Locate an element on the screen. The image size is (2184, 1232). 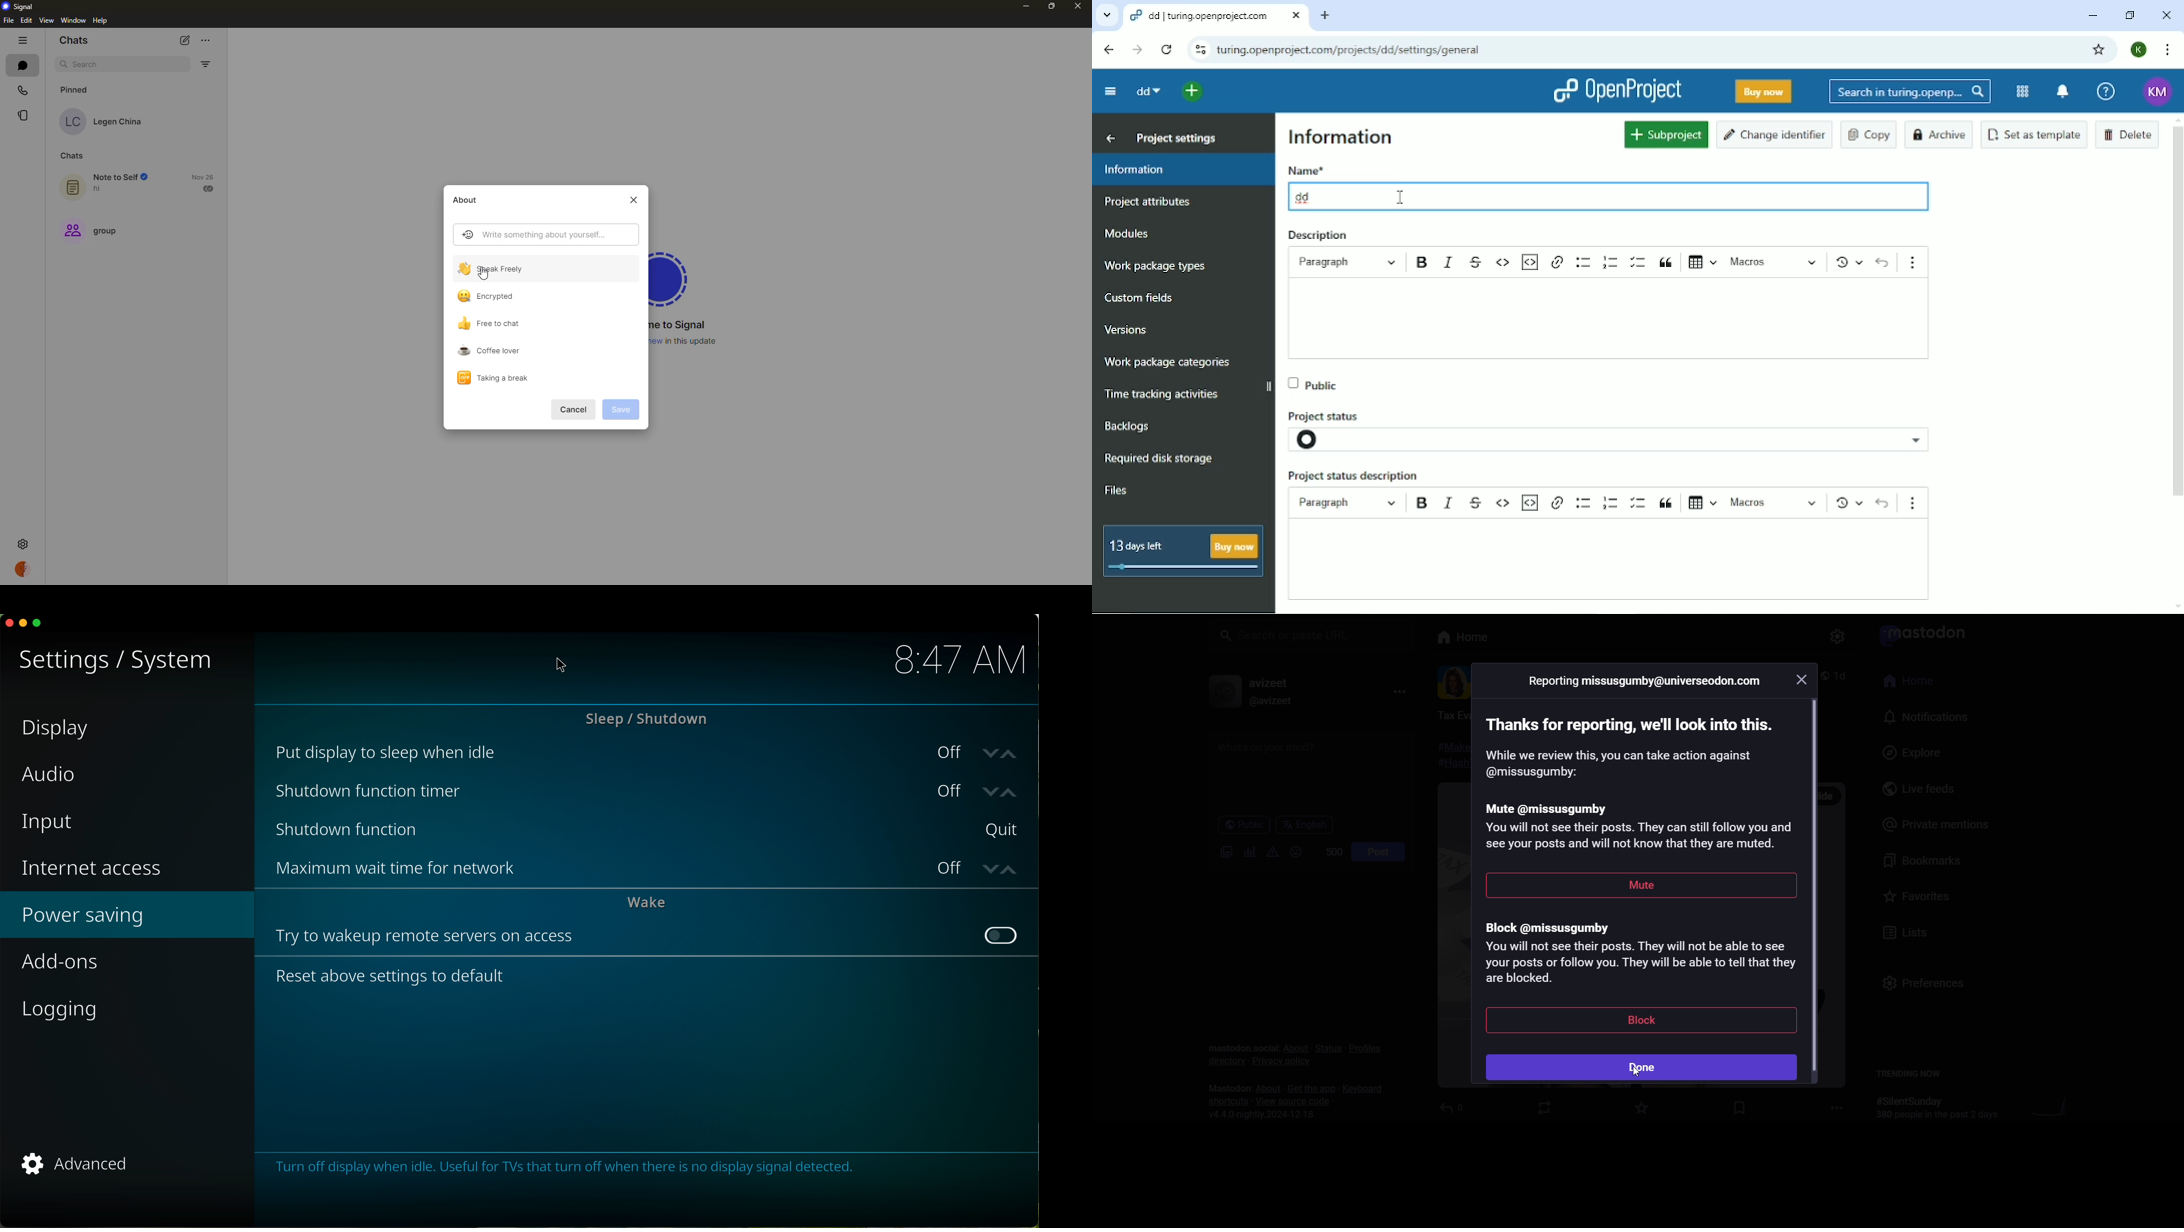
filter is located at coordinates (205, 64).